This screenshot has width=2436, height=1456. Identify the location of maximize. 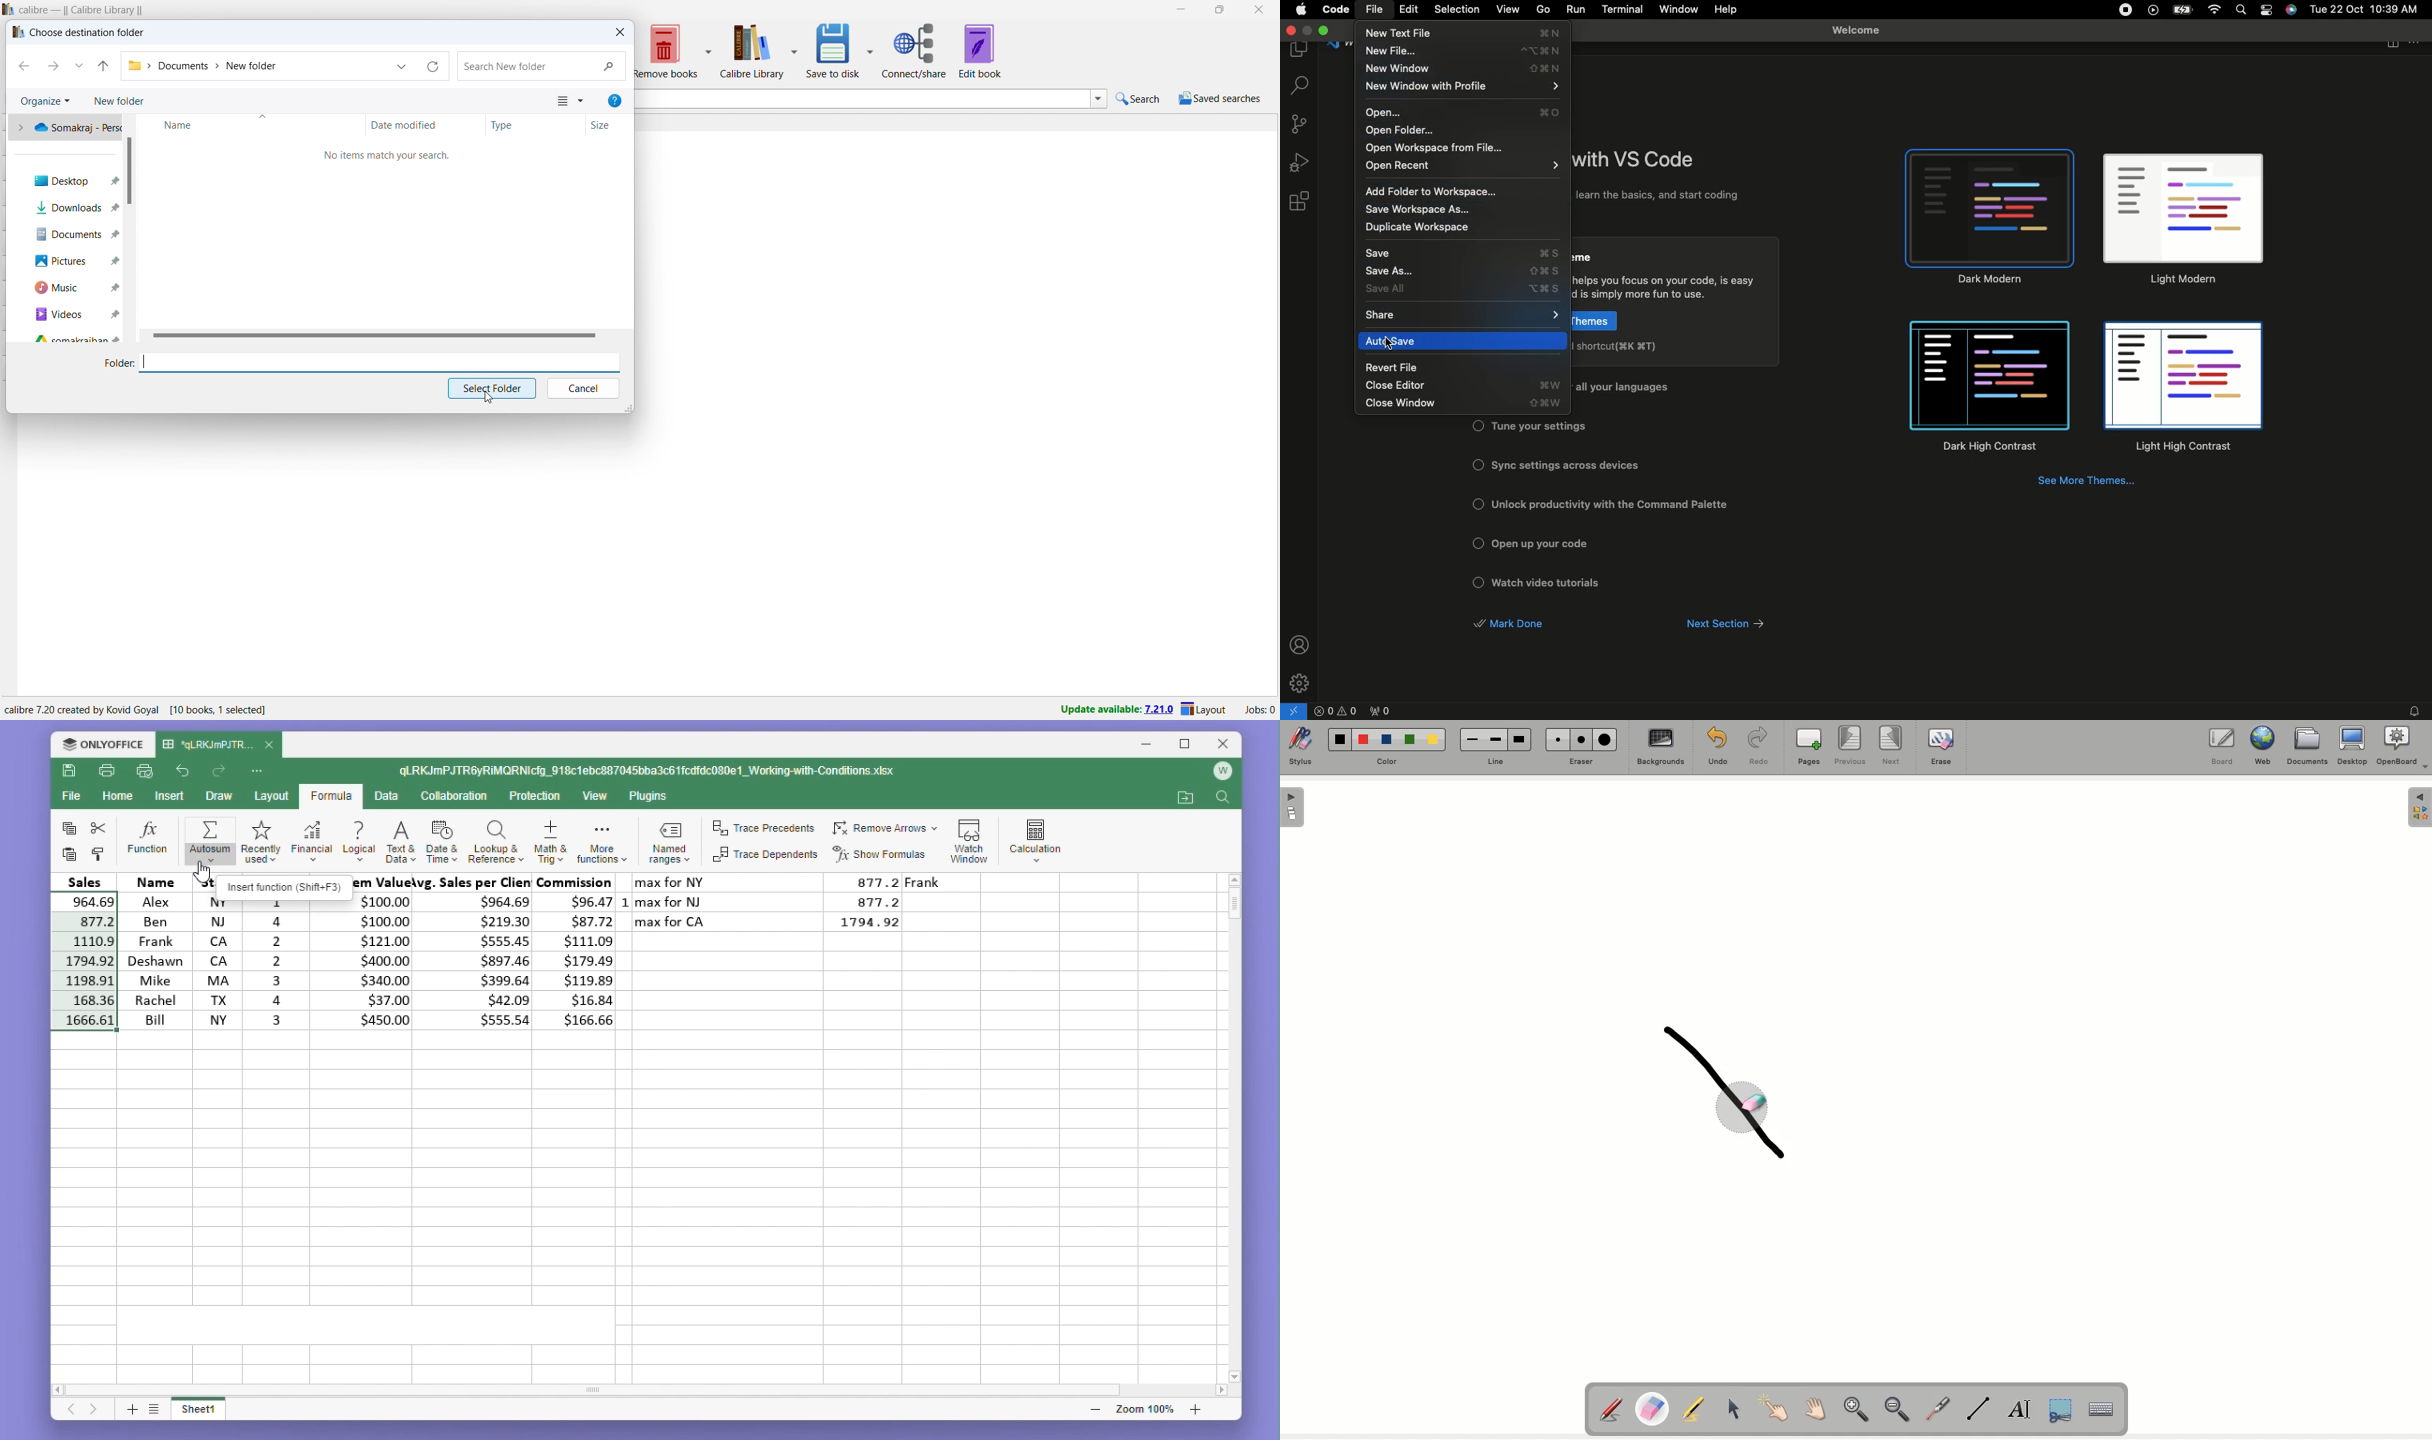
(1223, 9).